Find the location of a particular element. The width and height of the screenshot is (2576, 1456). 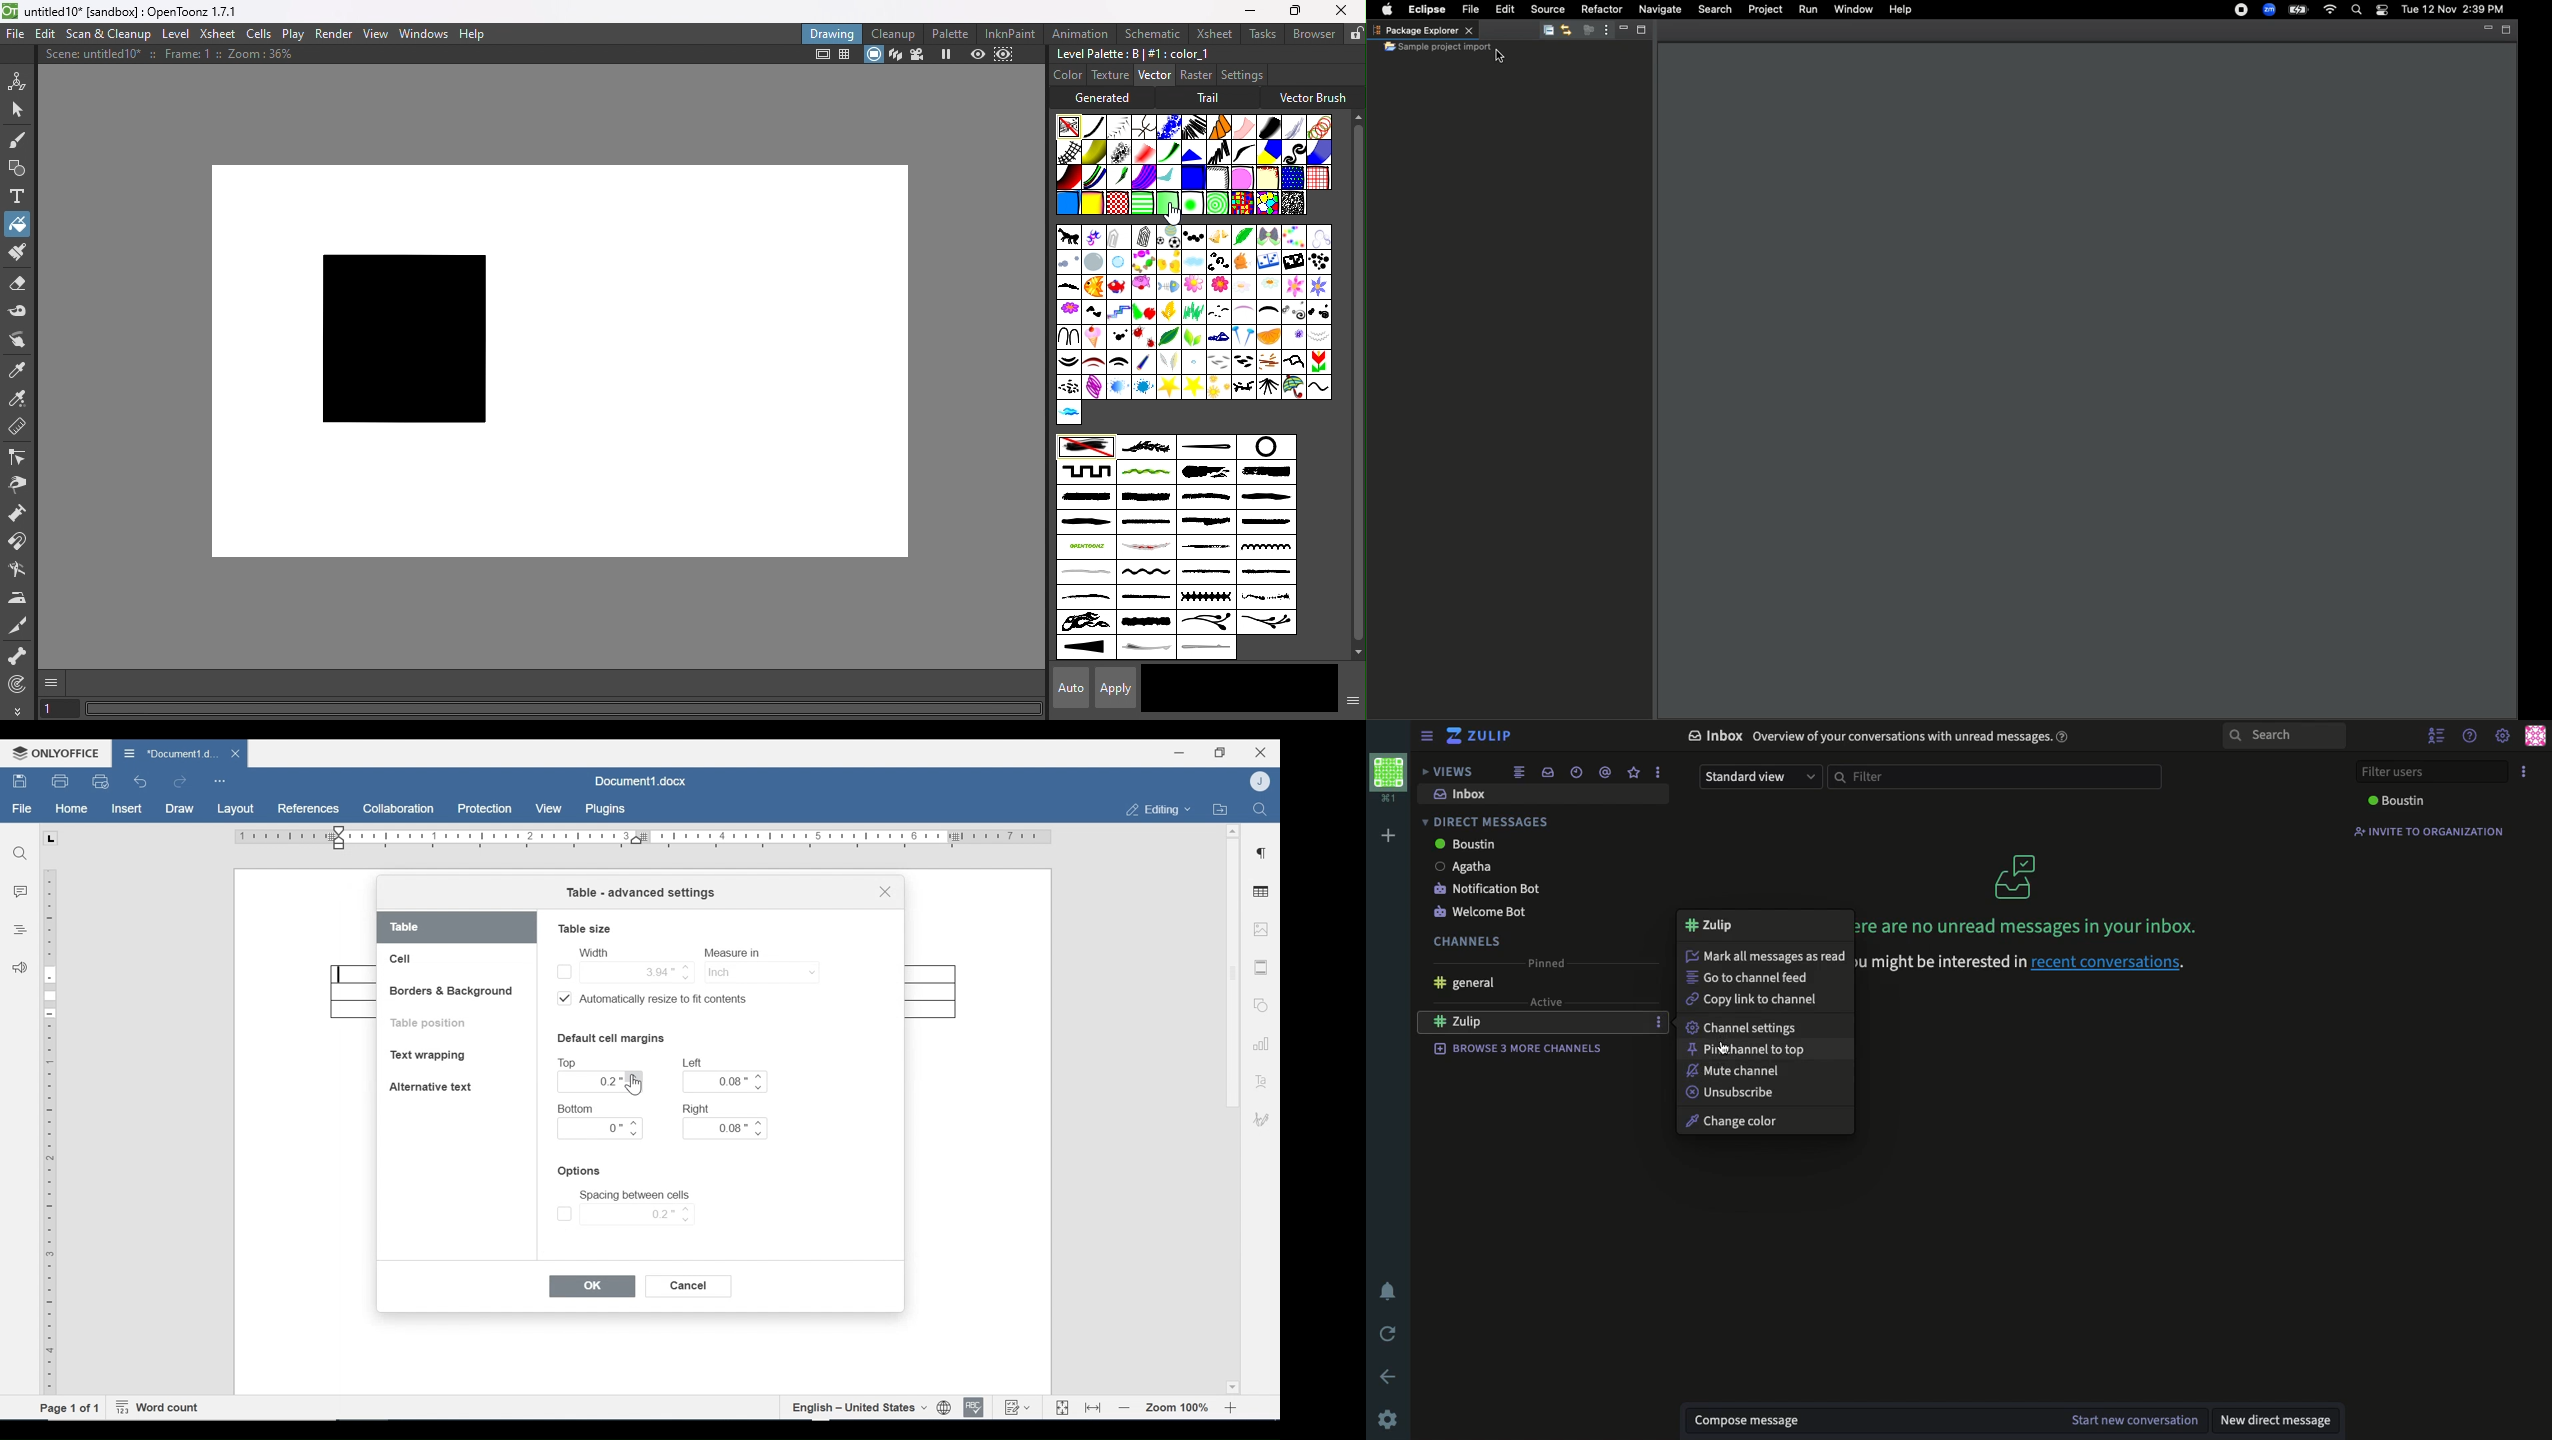

Agatha is located at coordinates (1462, 867).